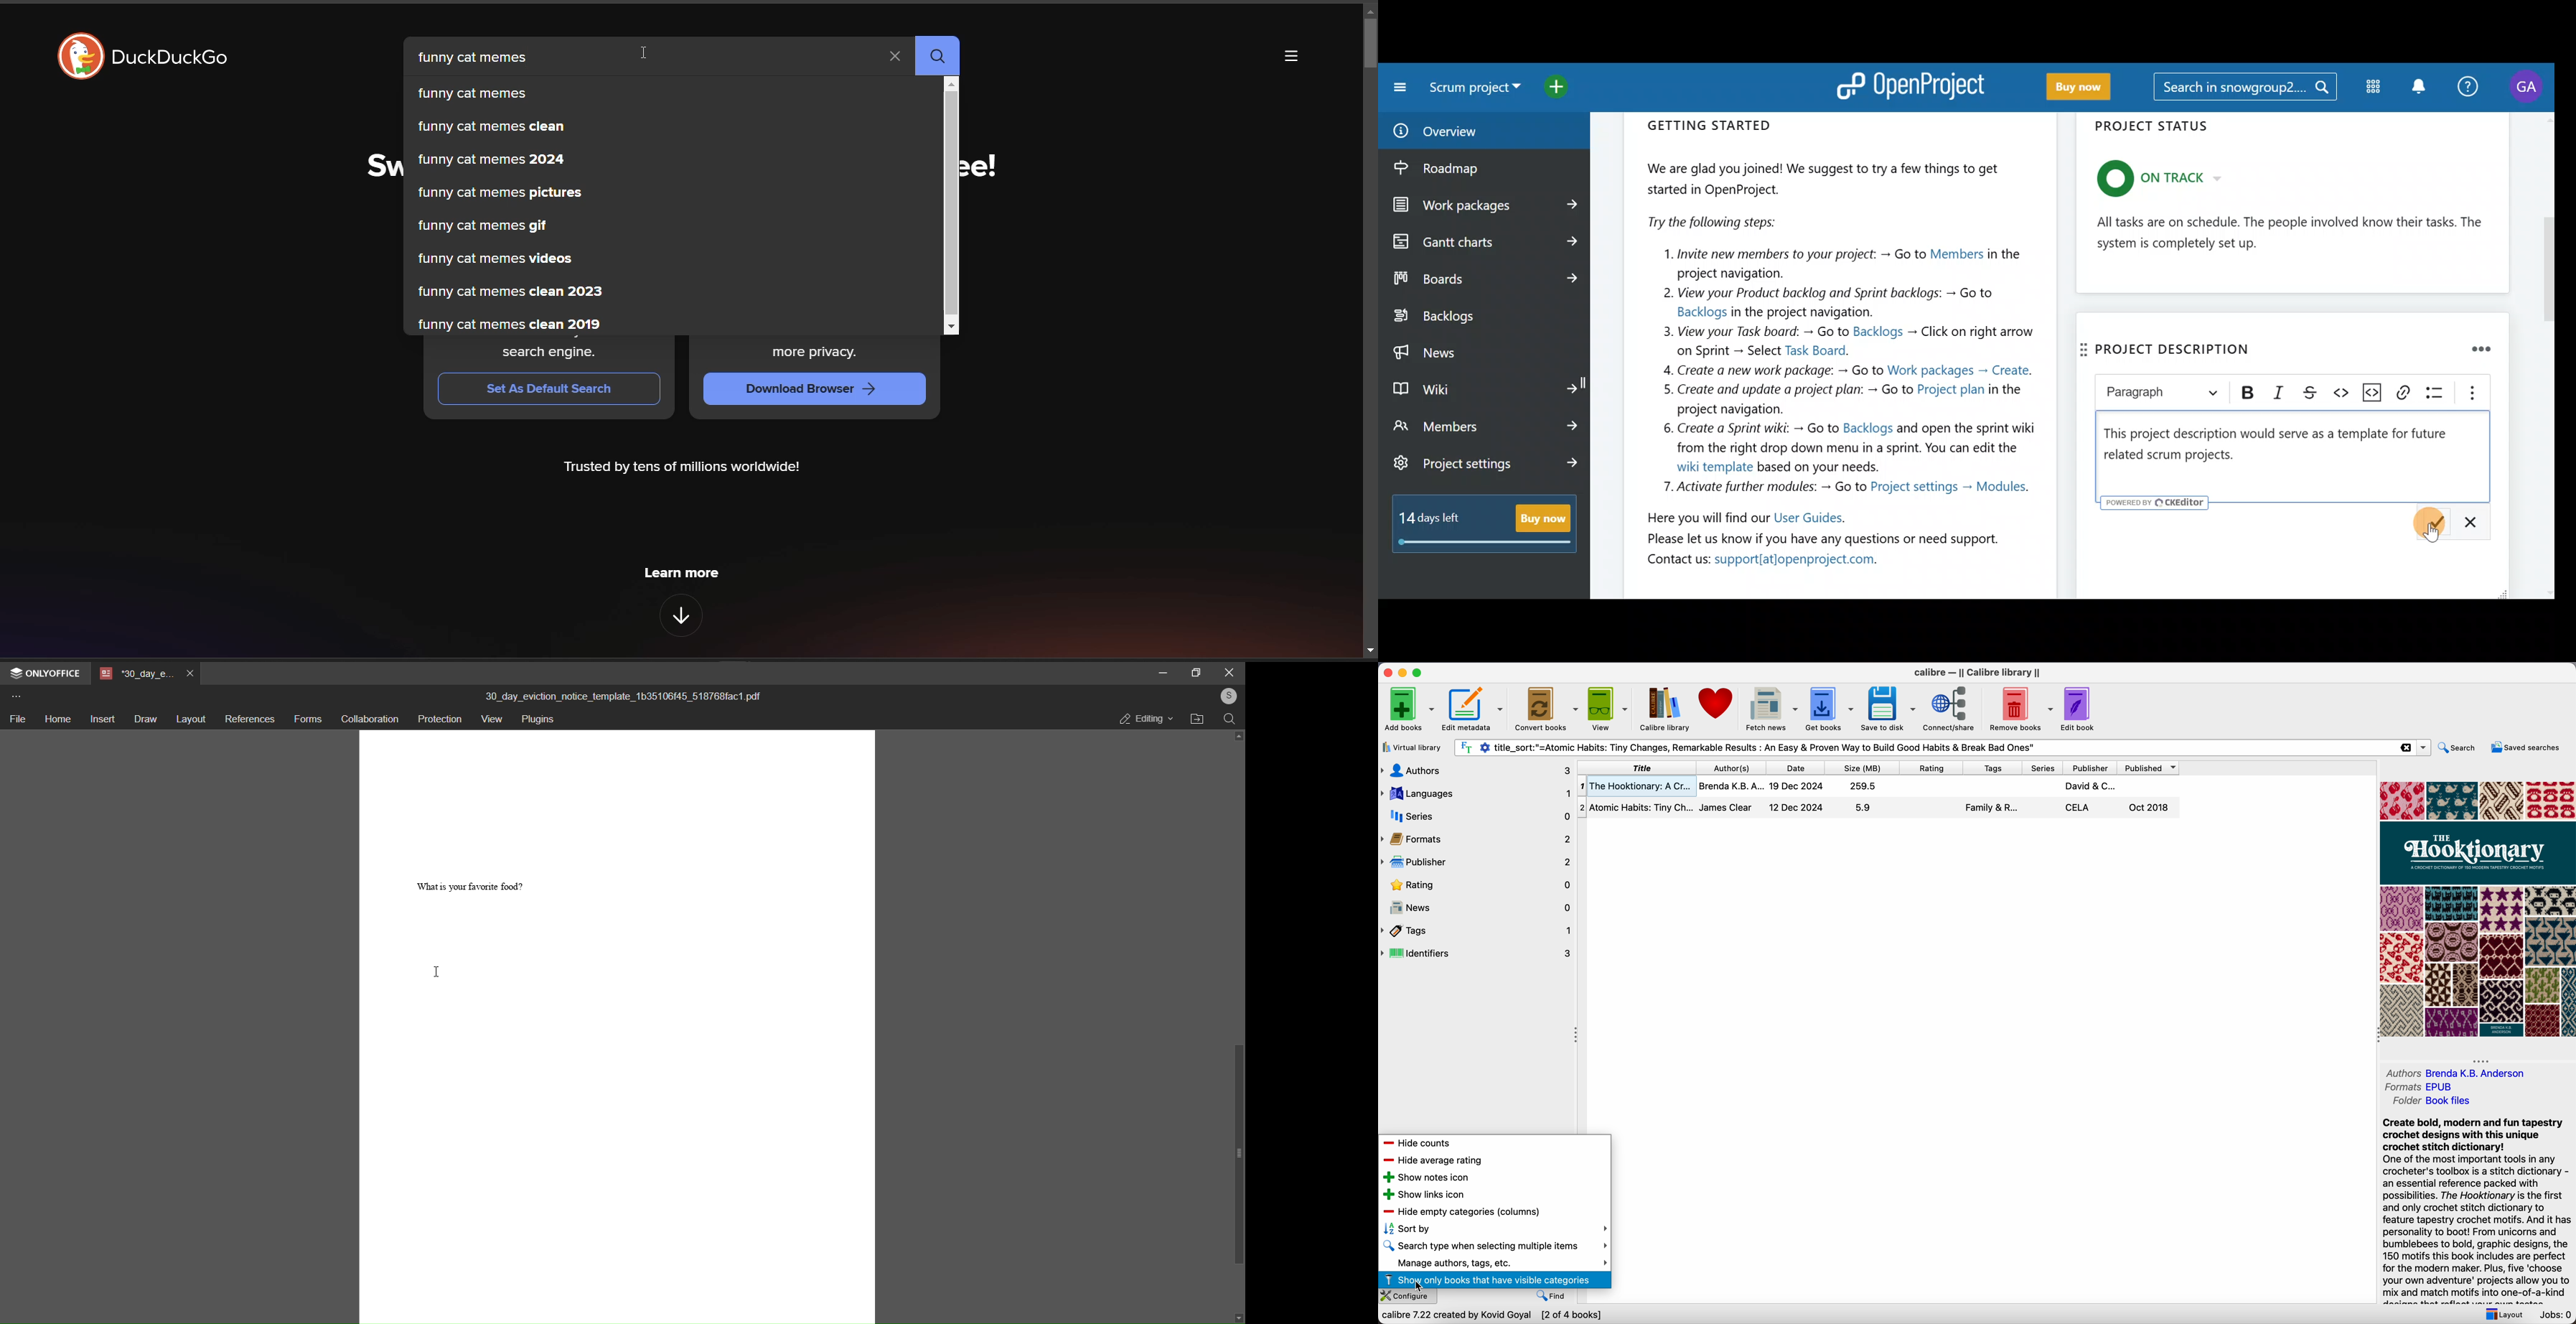 The width and height of the screenshot is (2576, 1344). Describe the element at coordinates (1238, 1316) in the screenshot. I see `down` at that location.